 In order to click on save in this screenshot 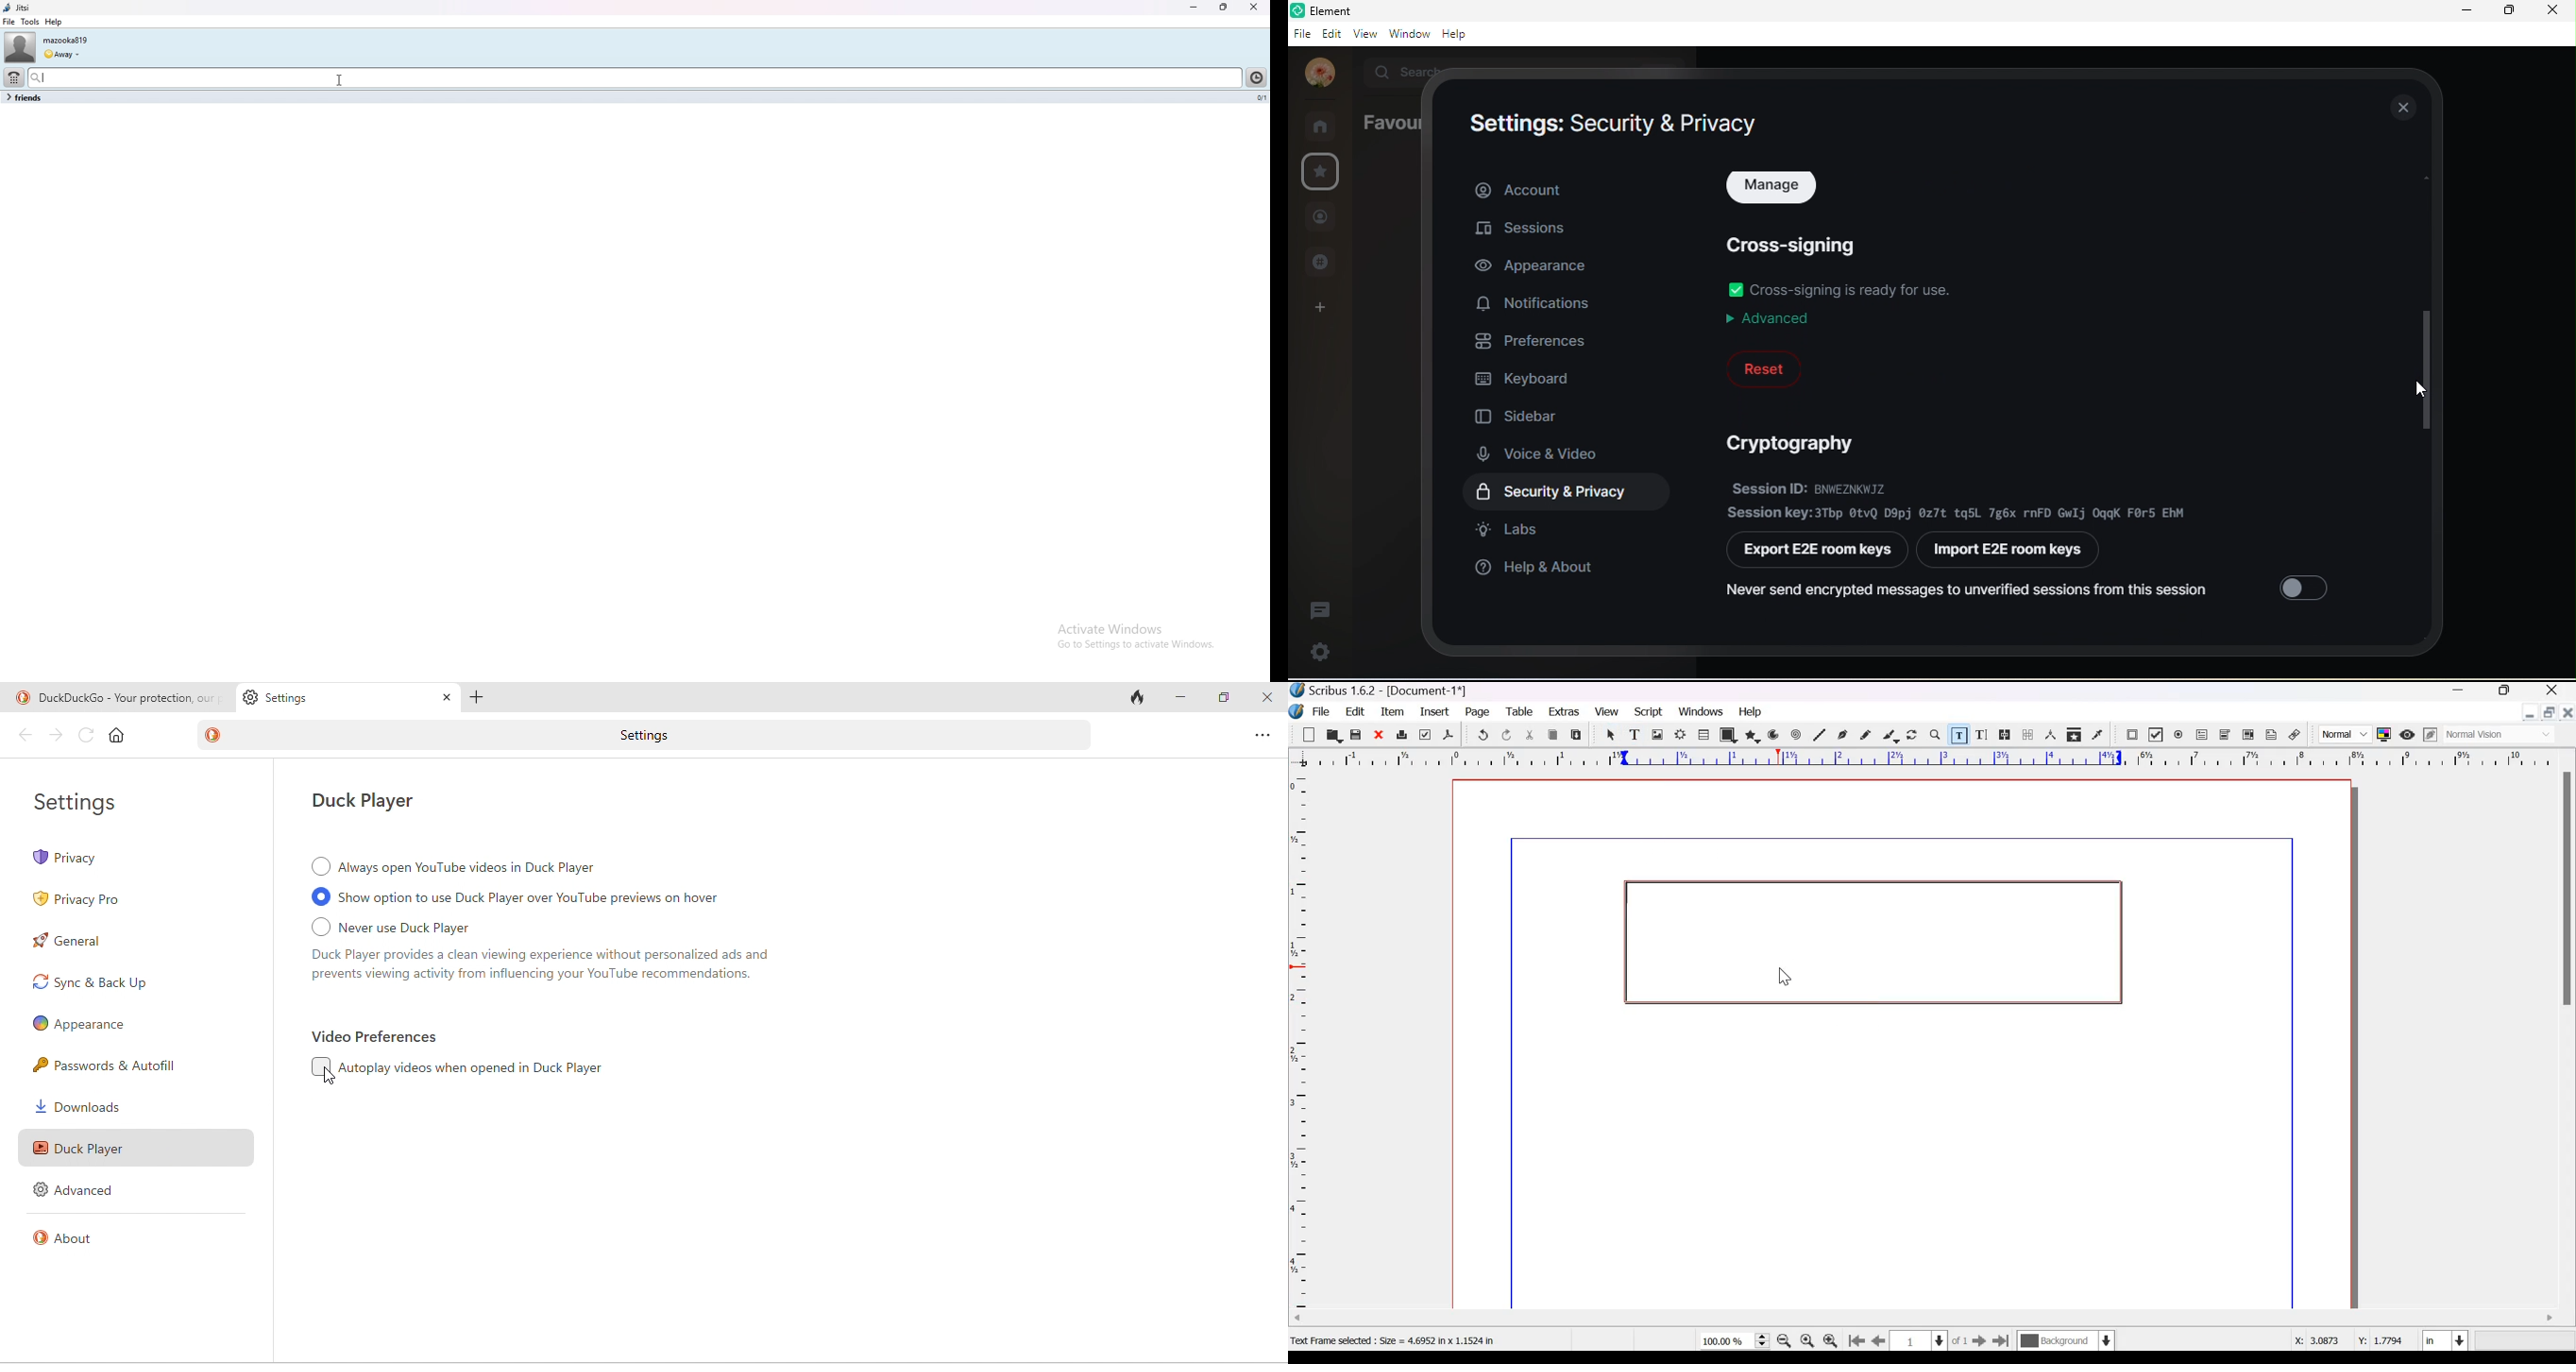, I will do `click(1356, 734)`.